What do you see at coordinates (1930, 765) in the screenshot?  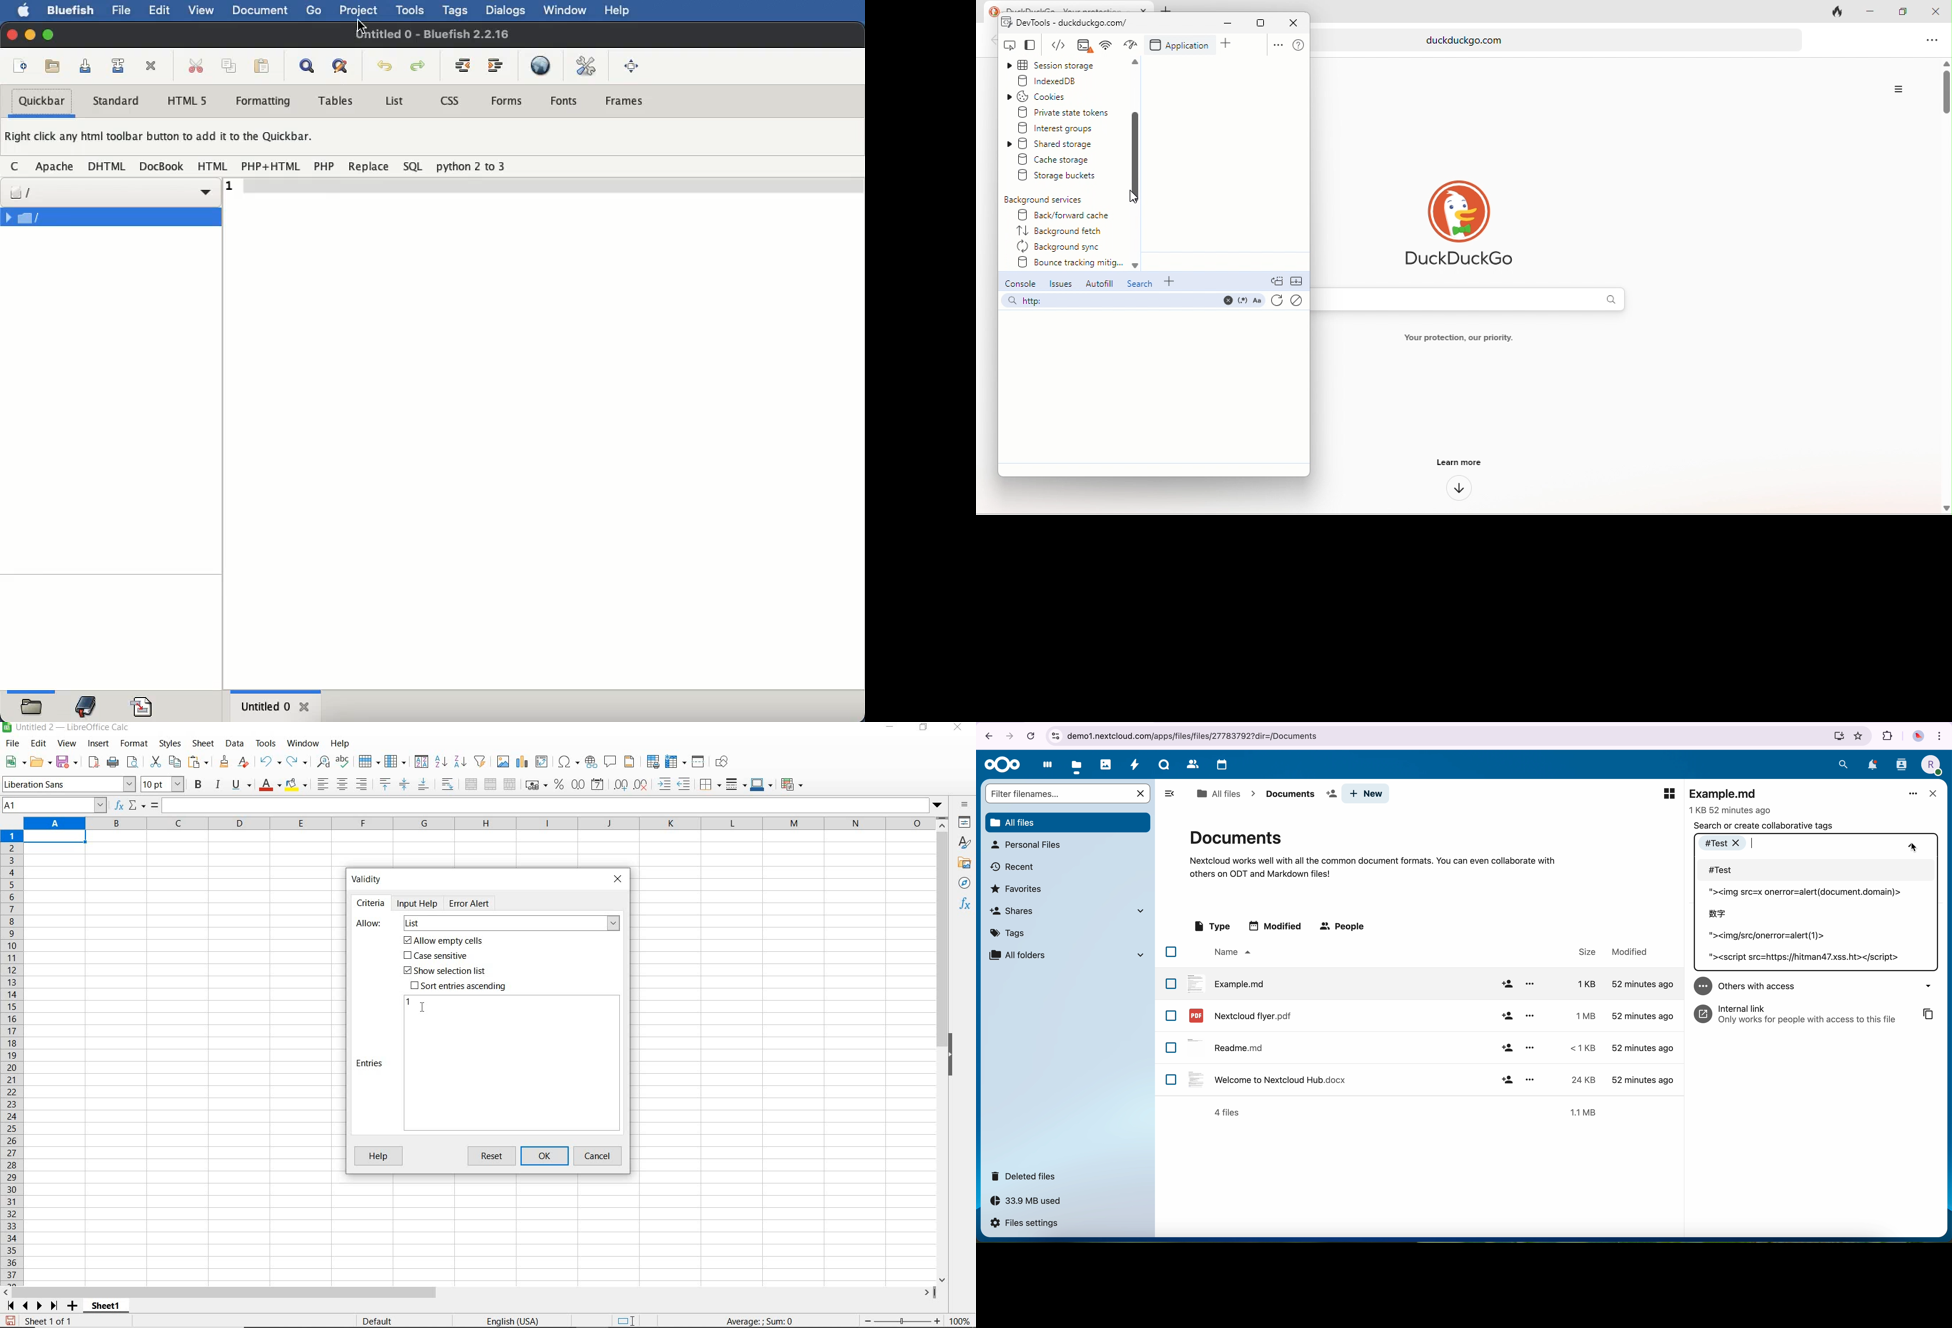 I see `profile` at bounding box center [1930, 765].